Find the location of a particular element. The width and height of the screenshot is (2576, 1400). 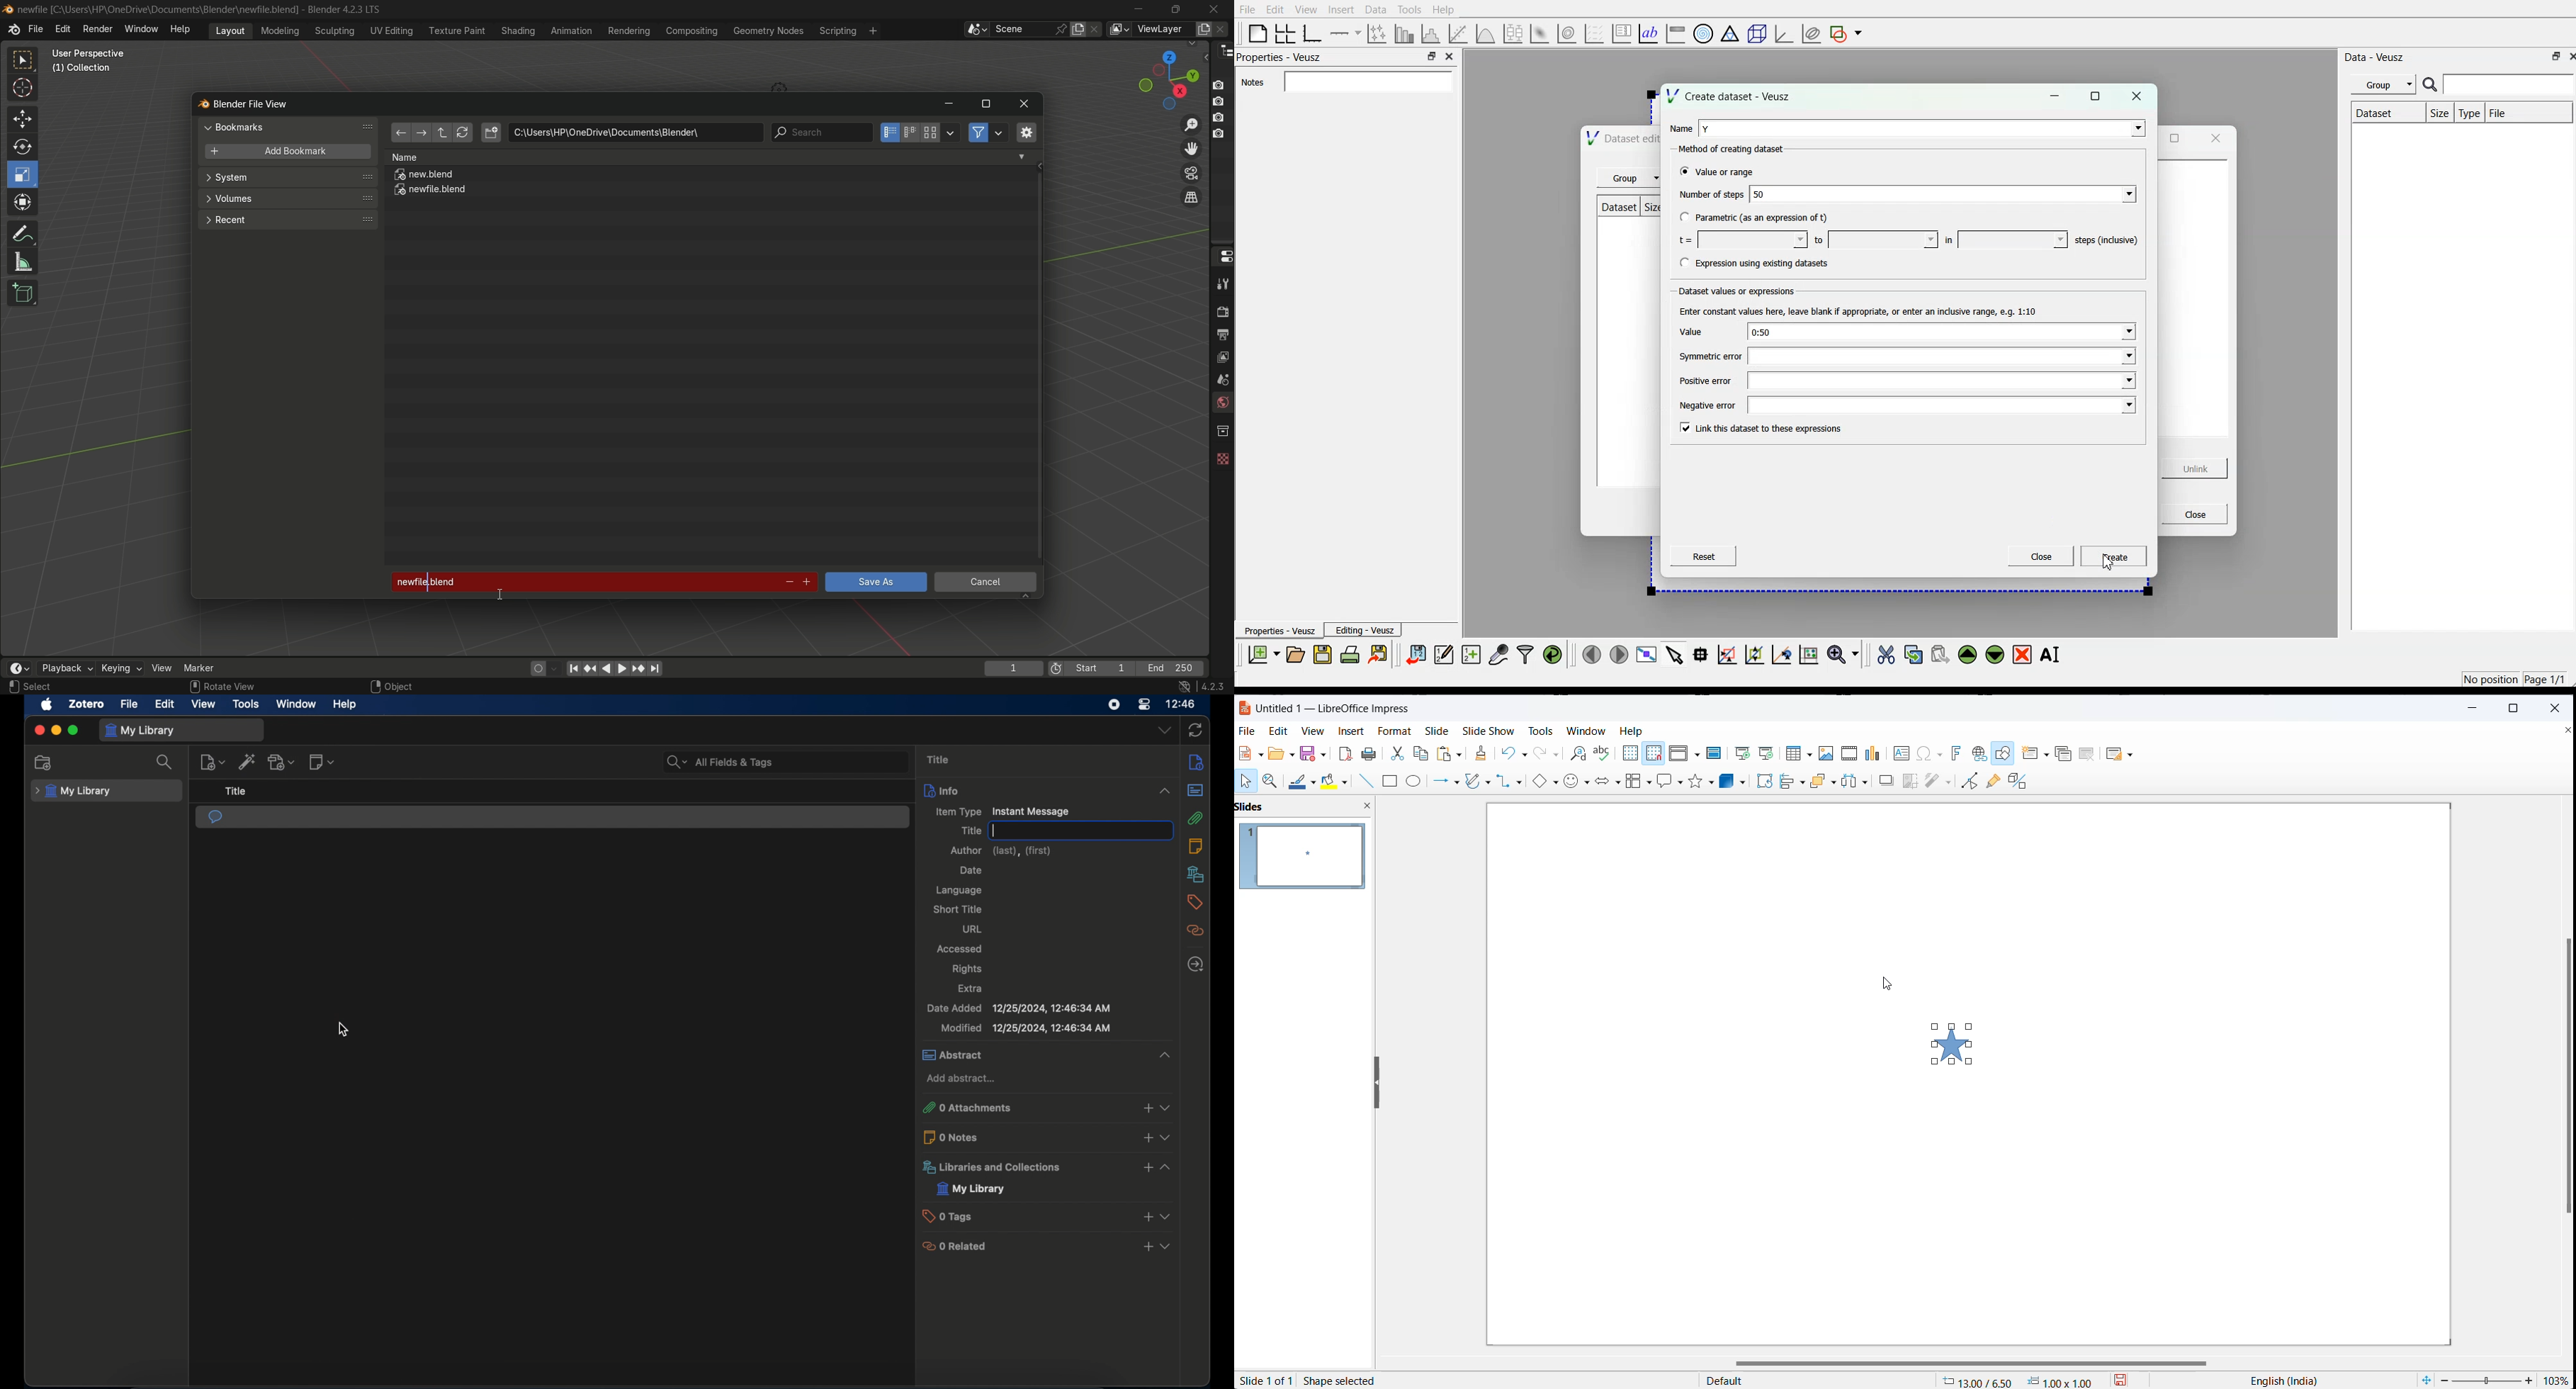

shadow is located at coordinates (1887, 781).